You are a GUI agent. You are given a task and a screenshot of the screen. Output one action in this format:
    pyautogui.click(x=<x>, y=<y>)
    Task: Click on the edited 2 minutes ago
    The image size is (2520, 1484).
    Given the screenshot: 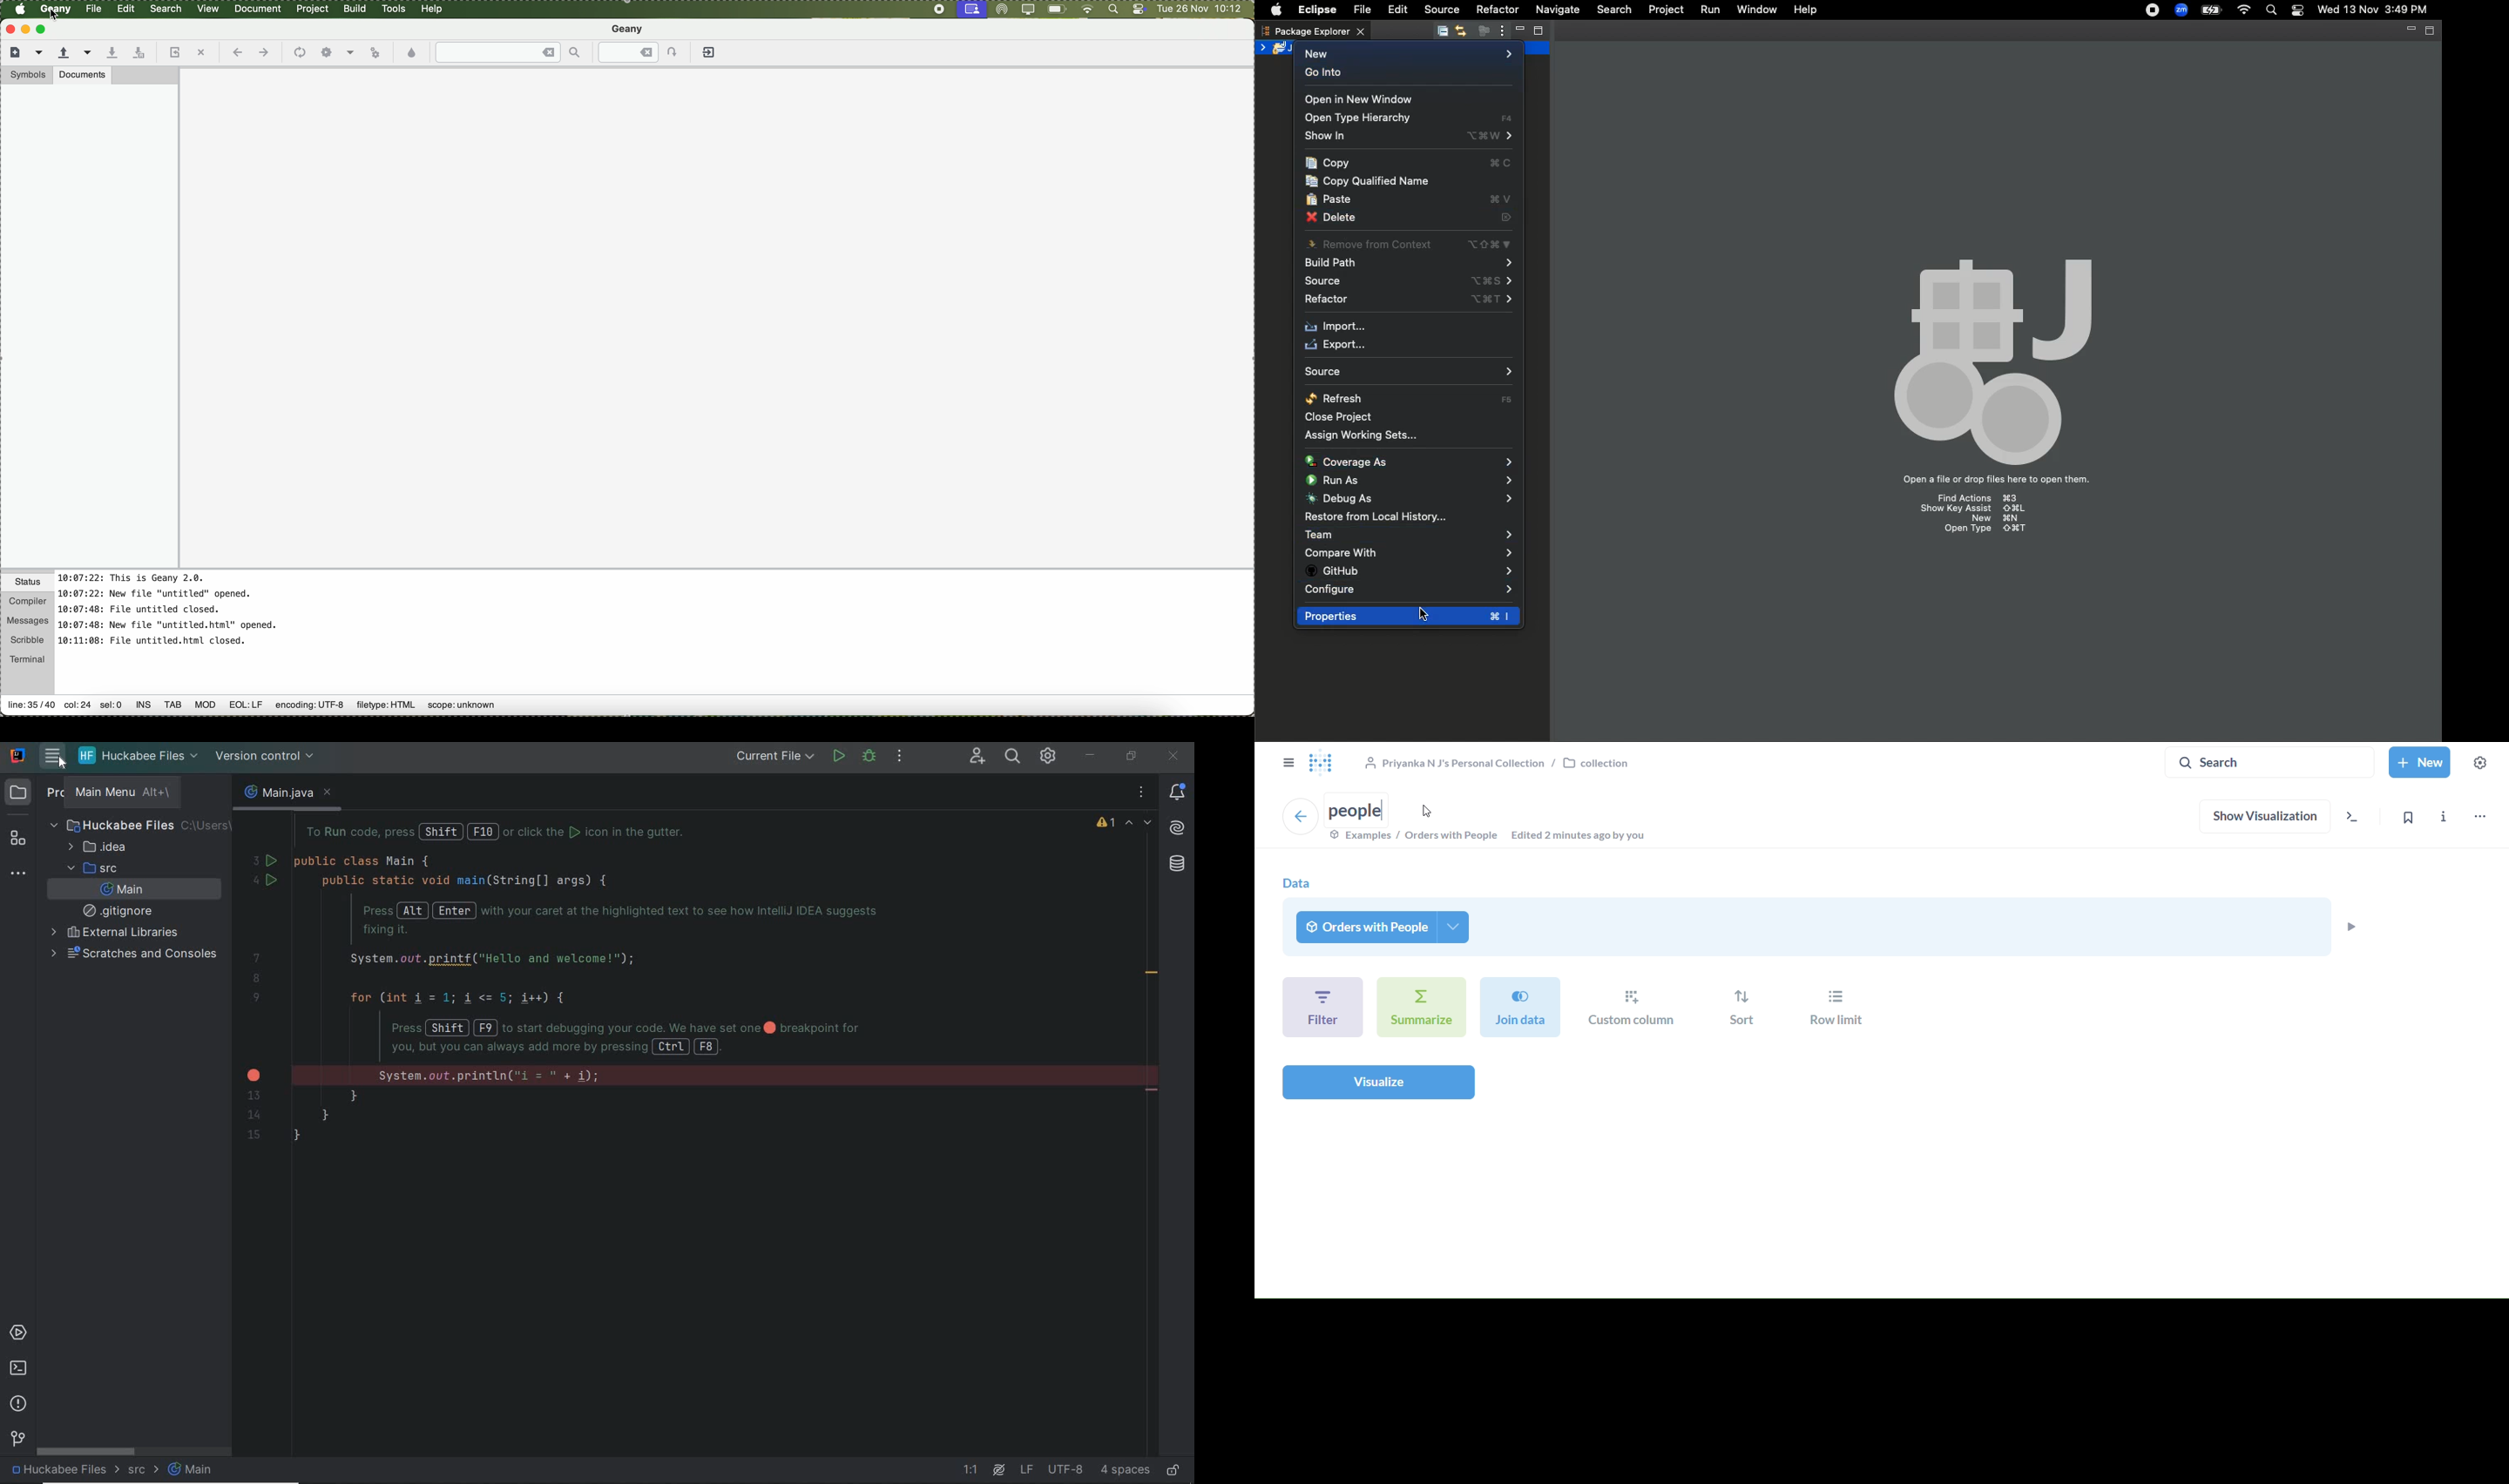 What is the action you would take?
    pyautogui.click(x=1584, y=836)
    